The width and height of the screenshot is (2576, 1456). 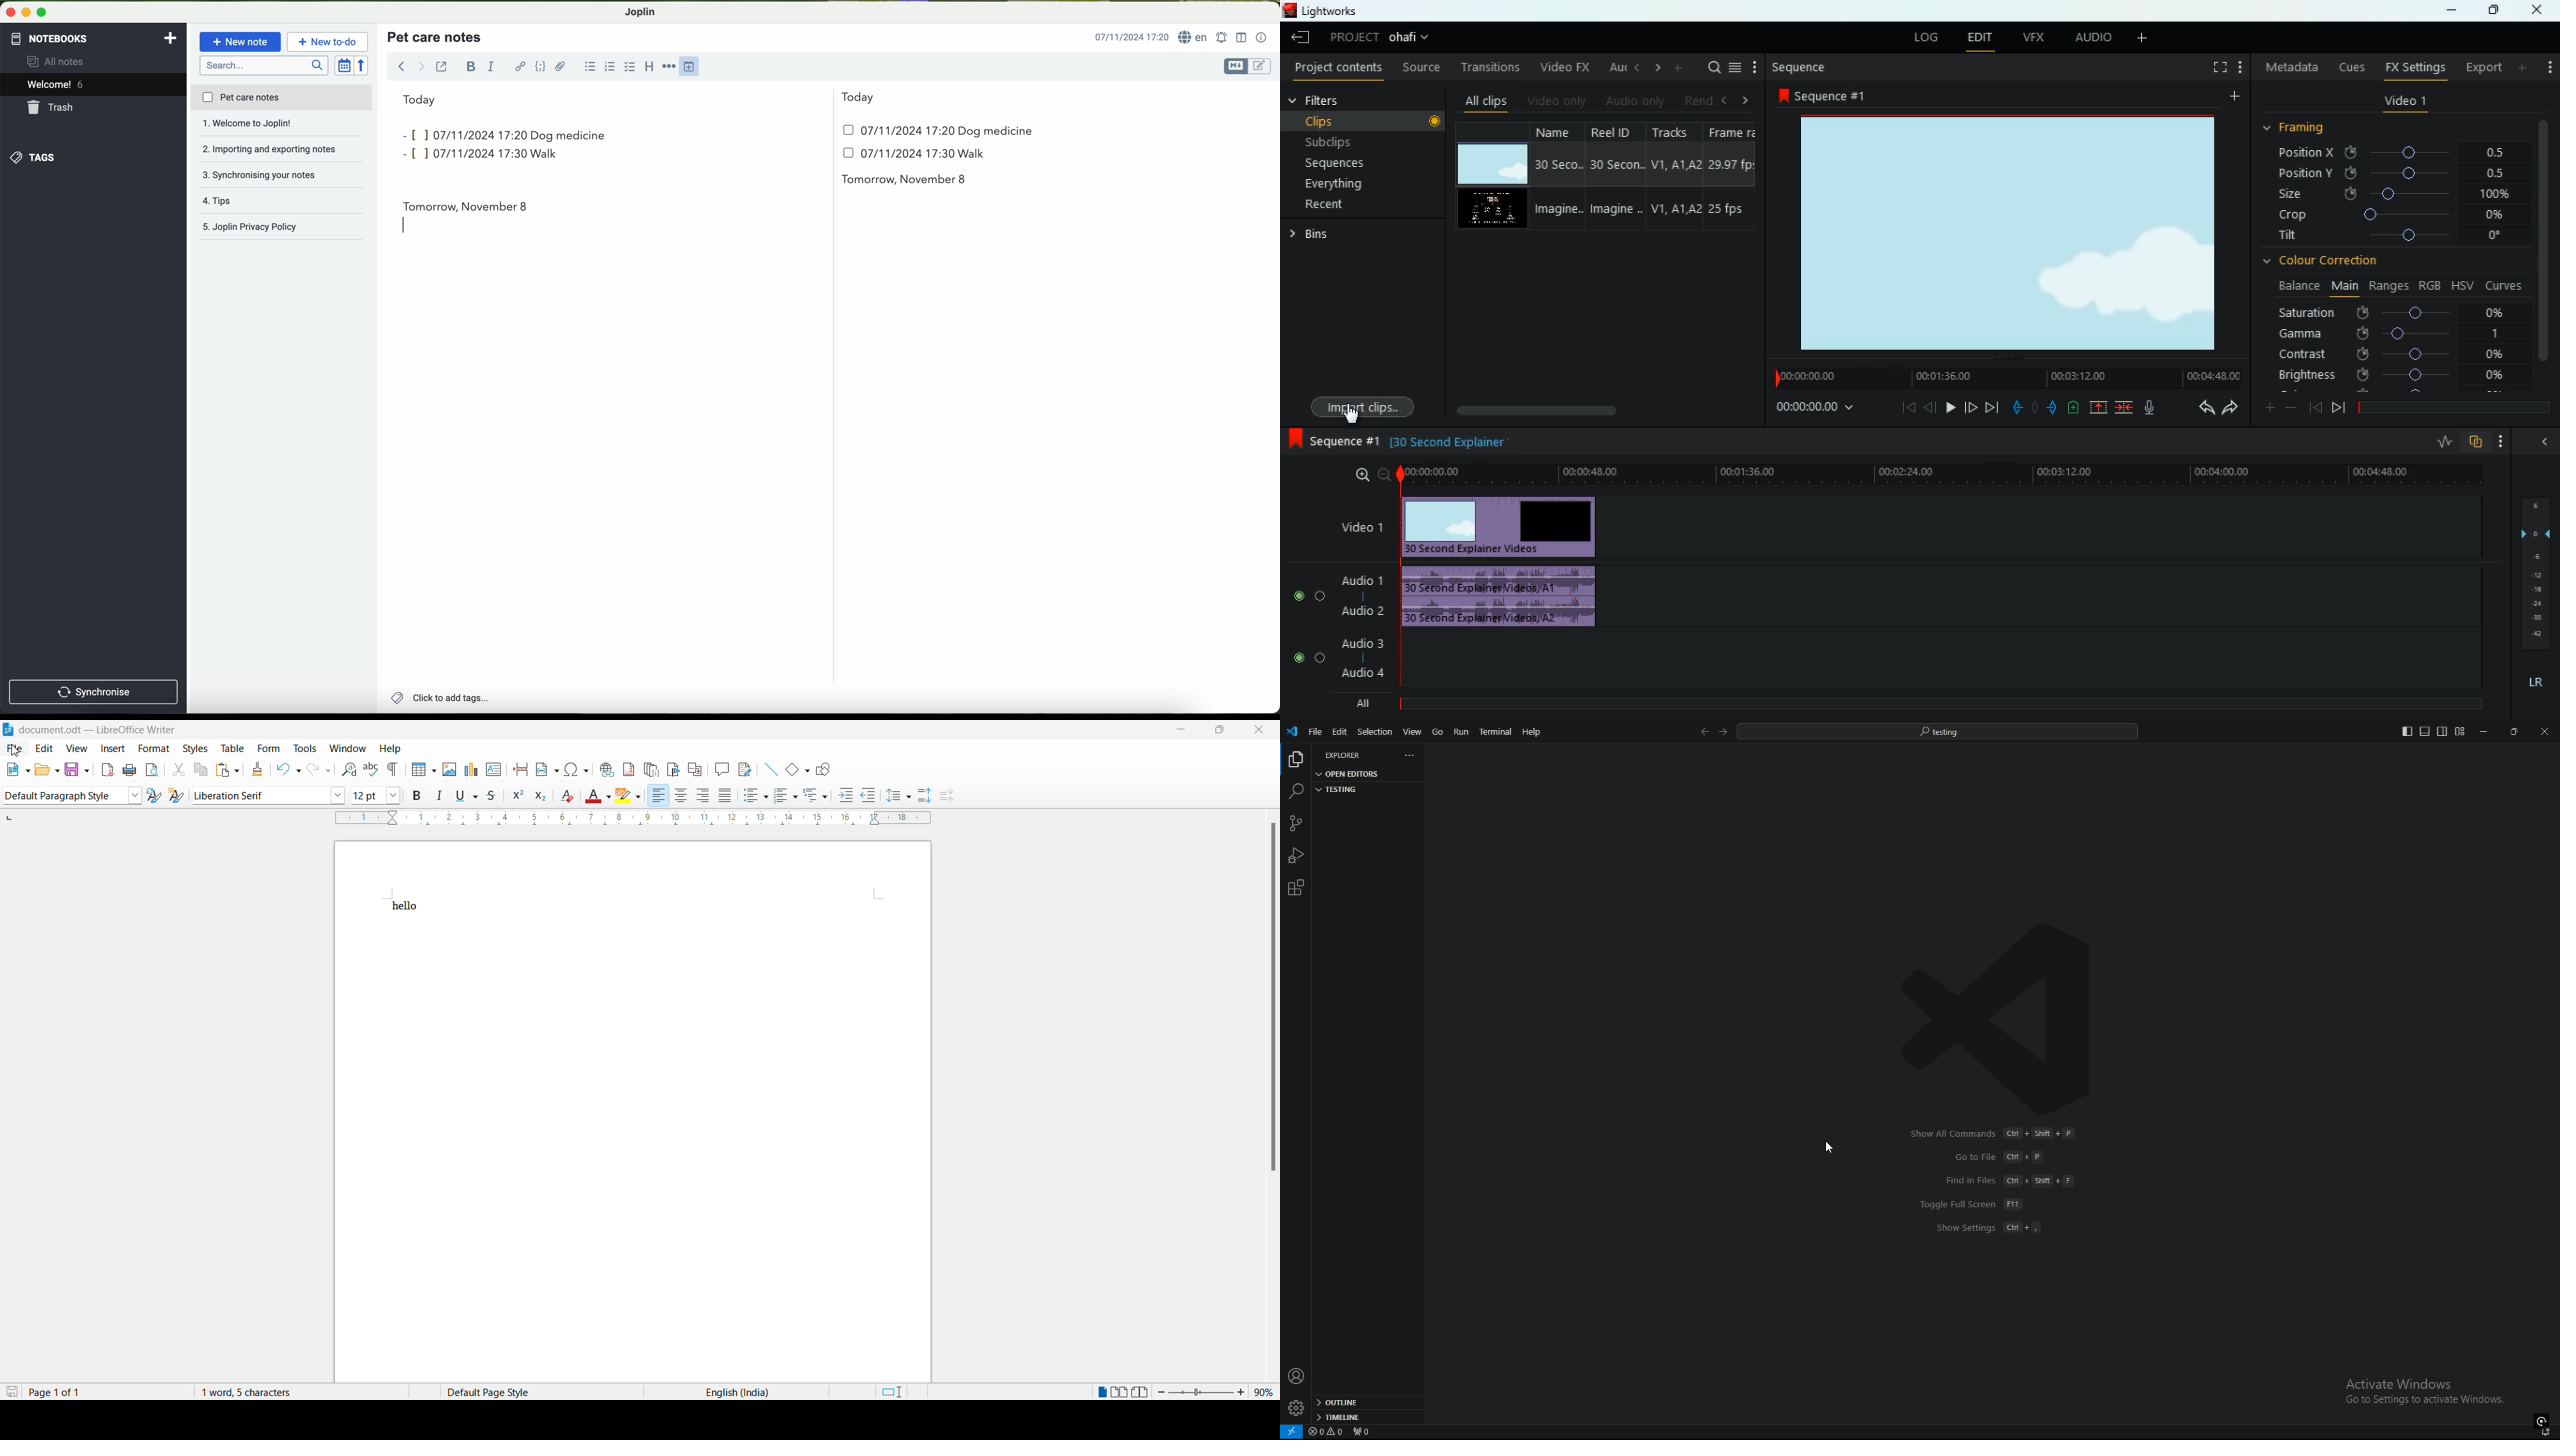 I want to click on Toggle Full Screen F11, so click(x=1963, y=1204).